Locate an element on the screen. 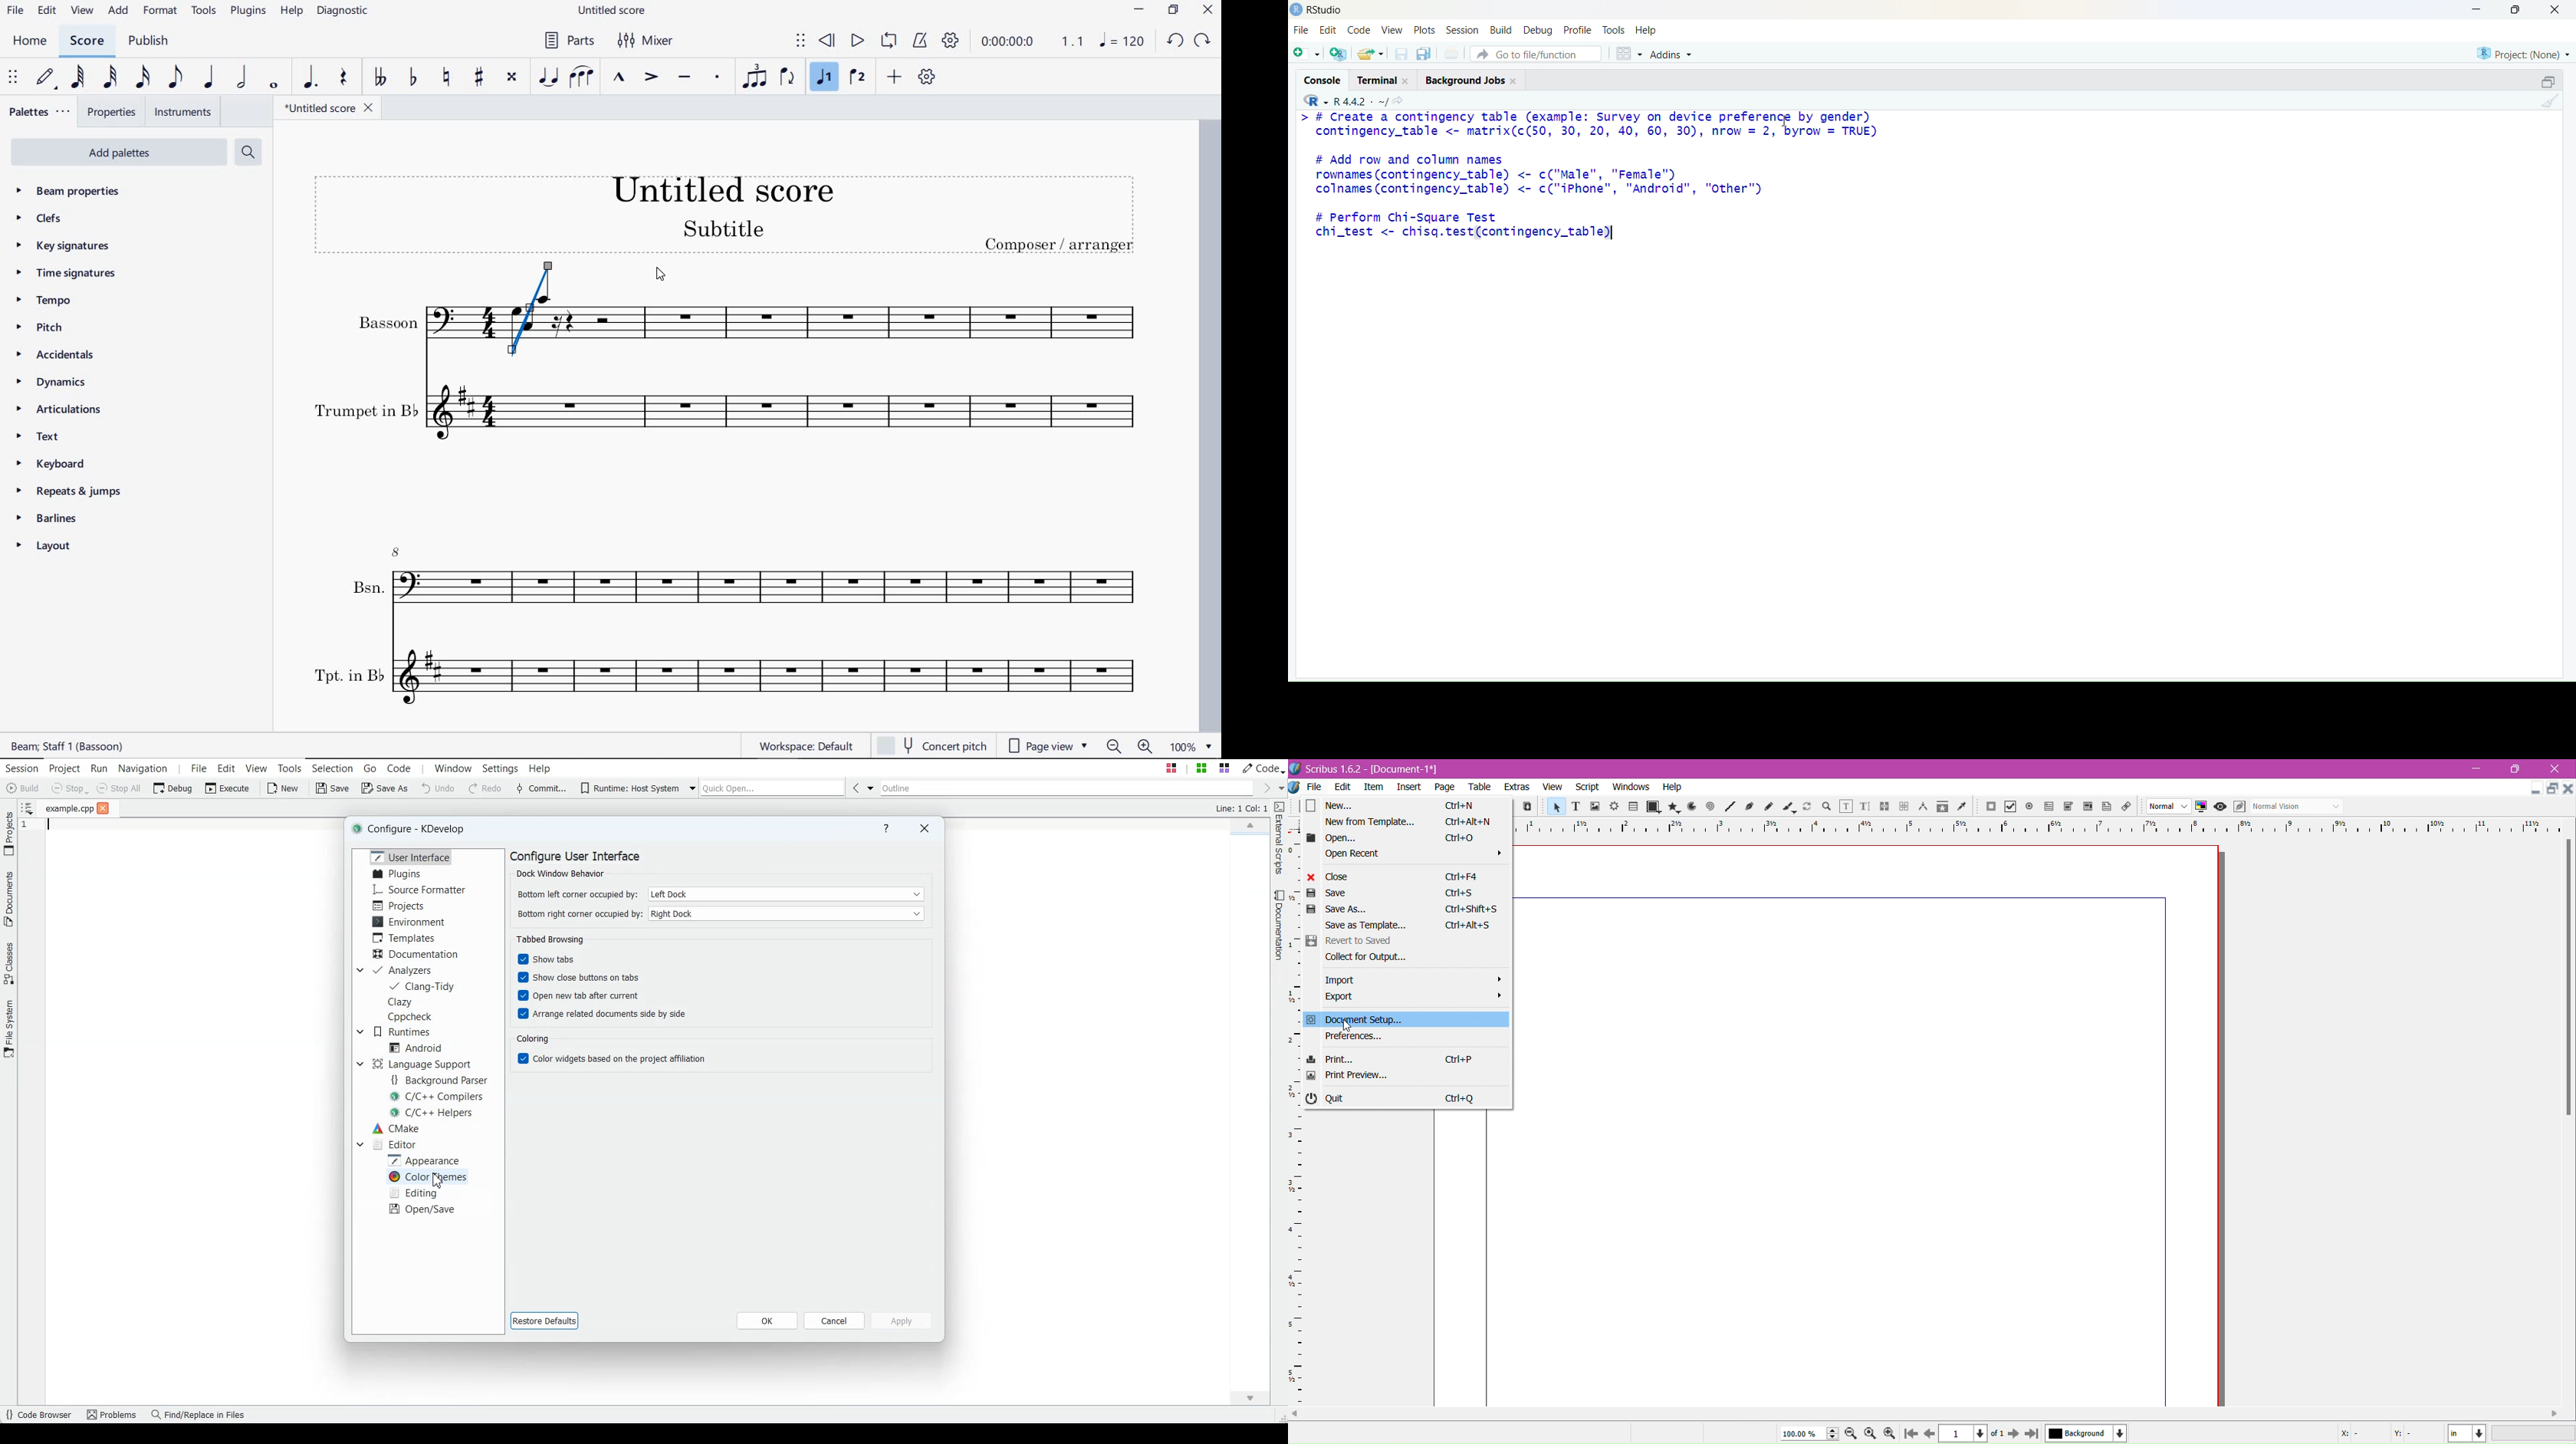  shape is located at coordinates (1652, 808).